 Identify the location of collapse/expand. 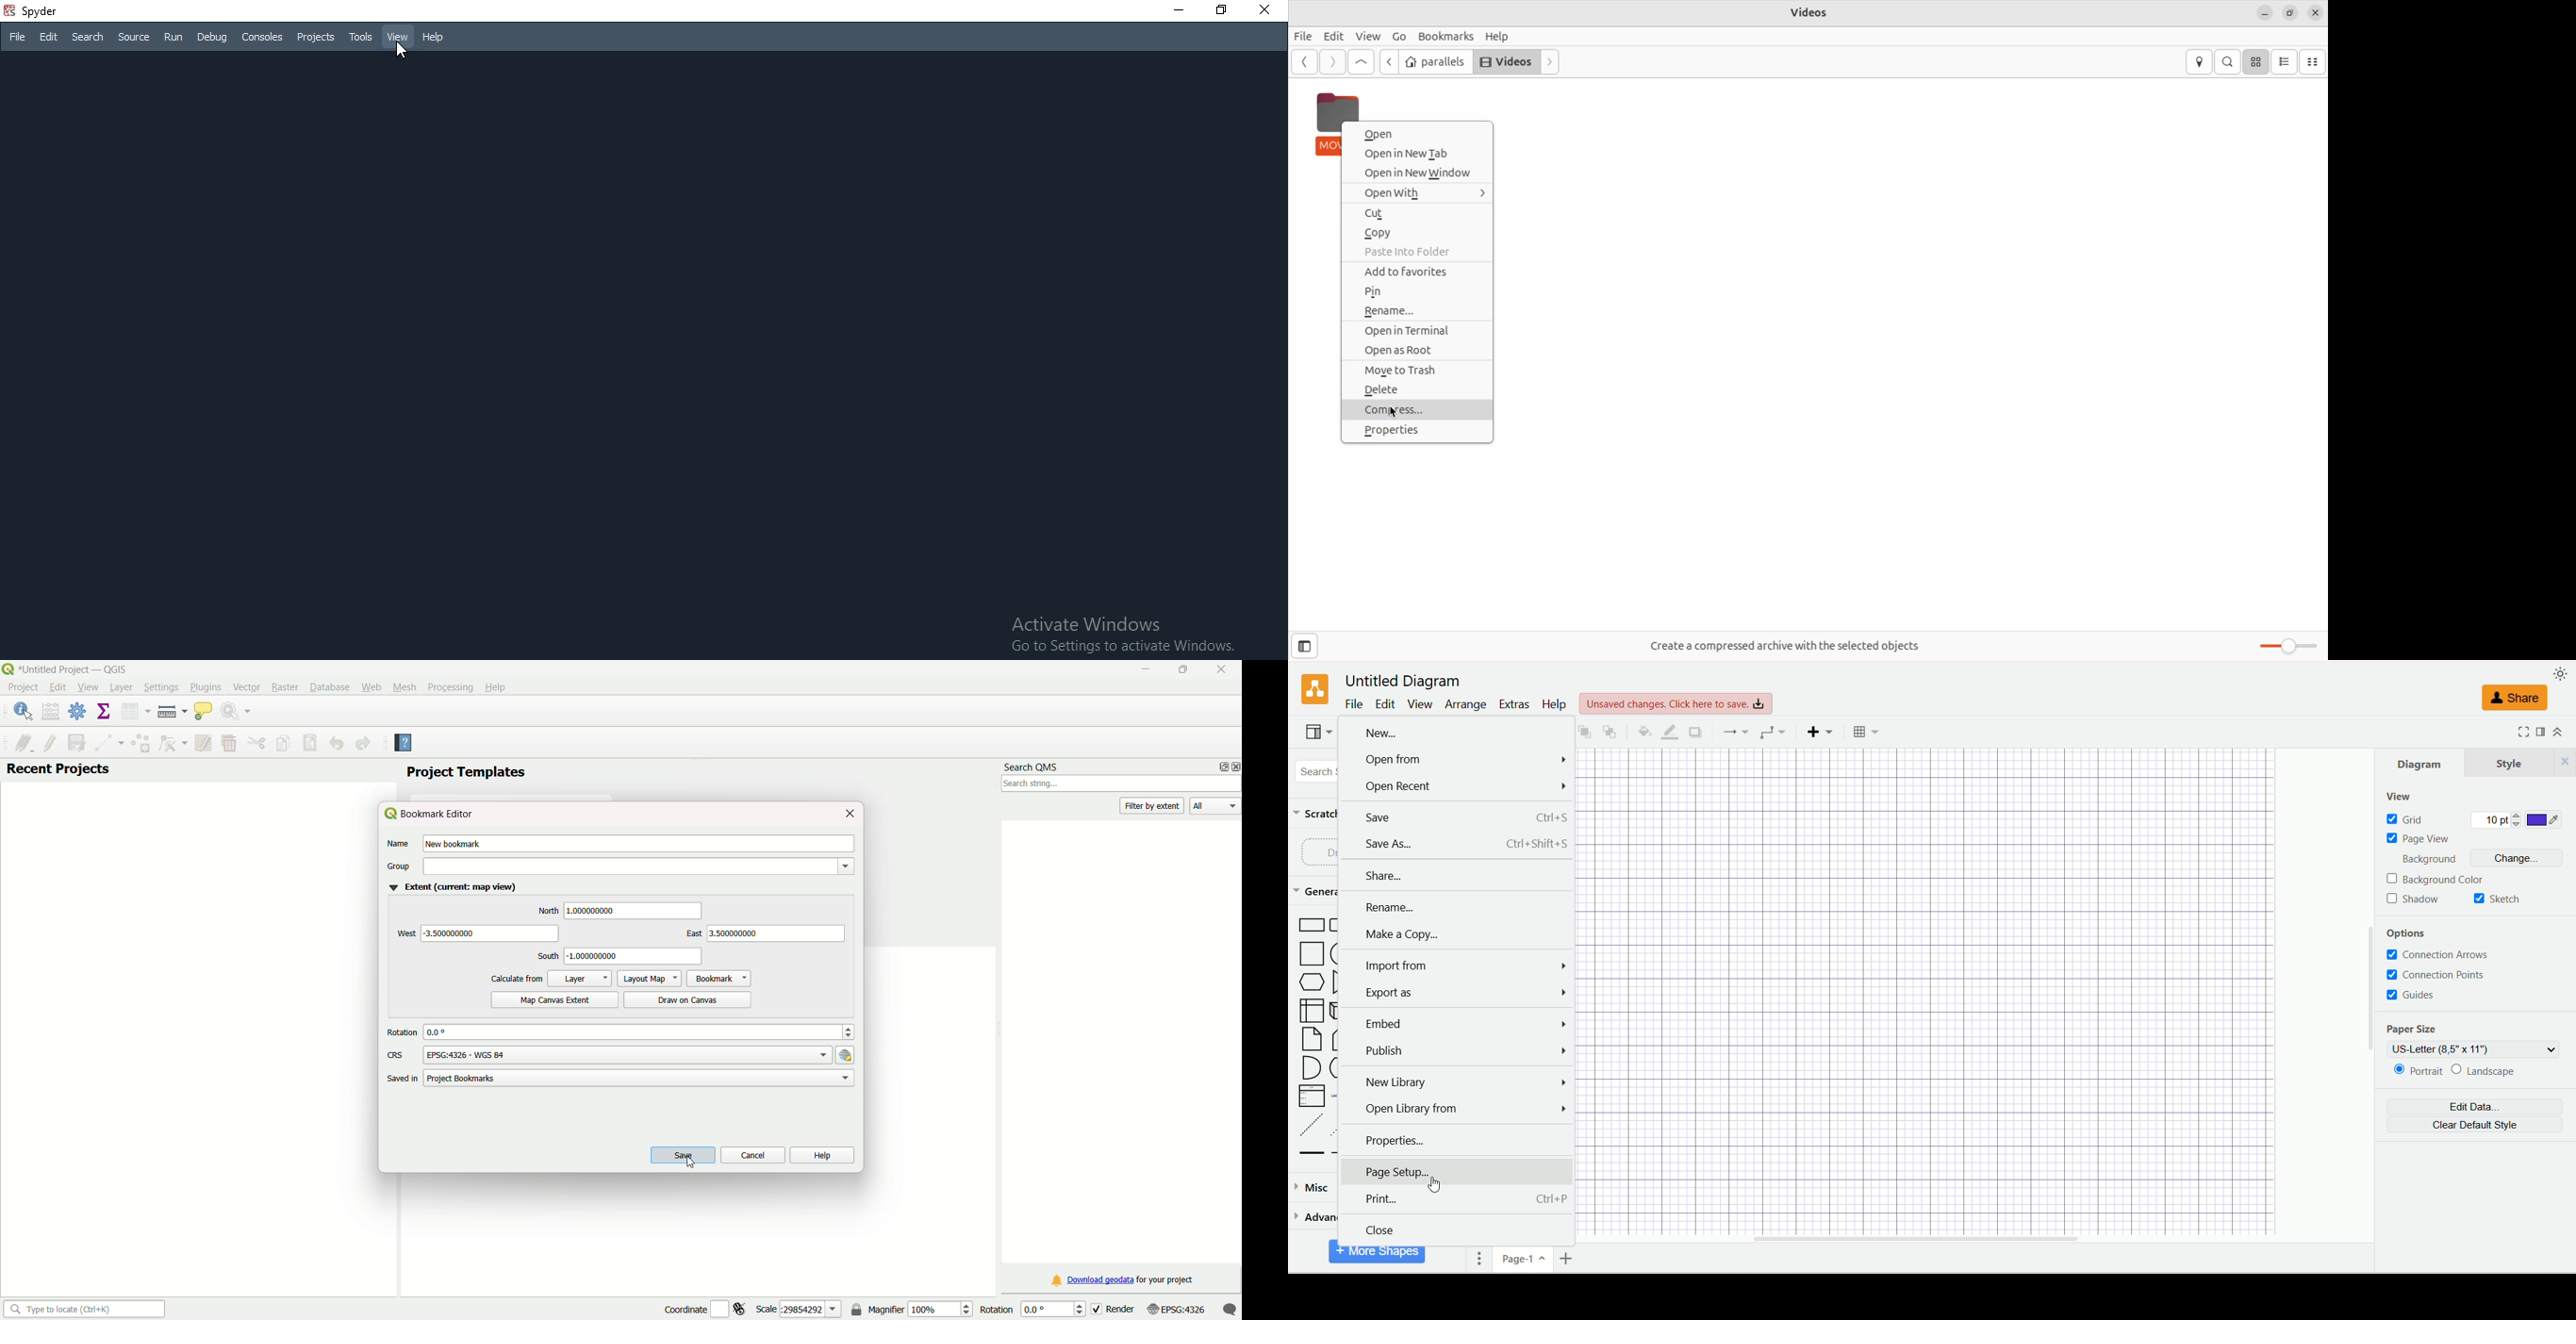
(2563, 733).